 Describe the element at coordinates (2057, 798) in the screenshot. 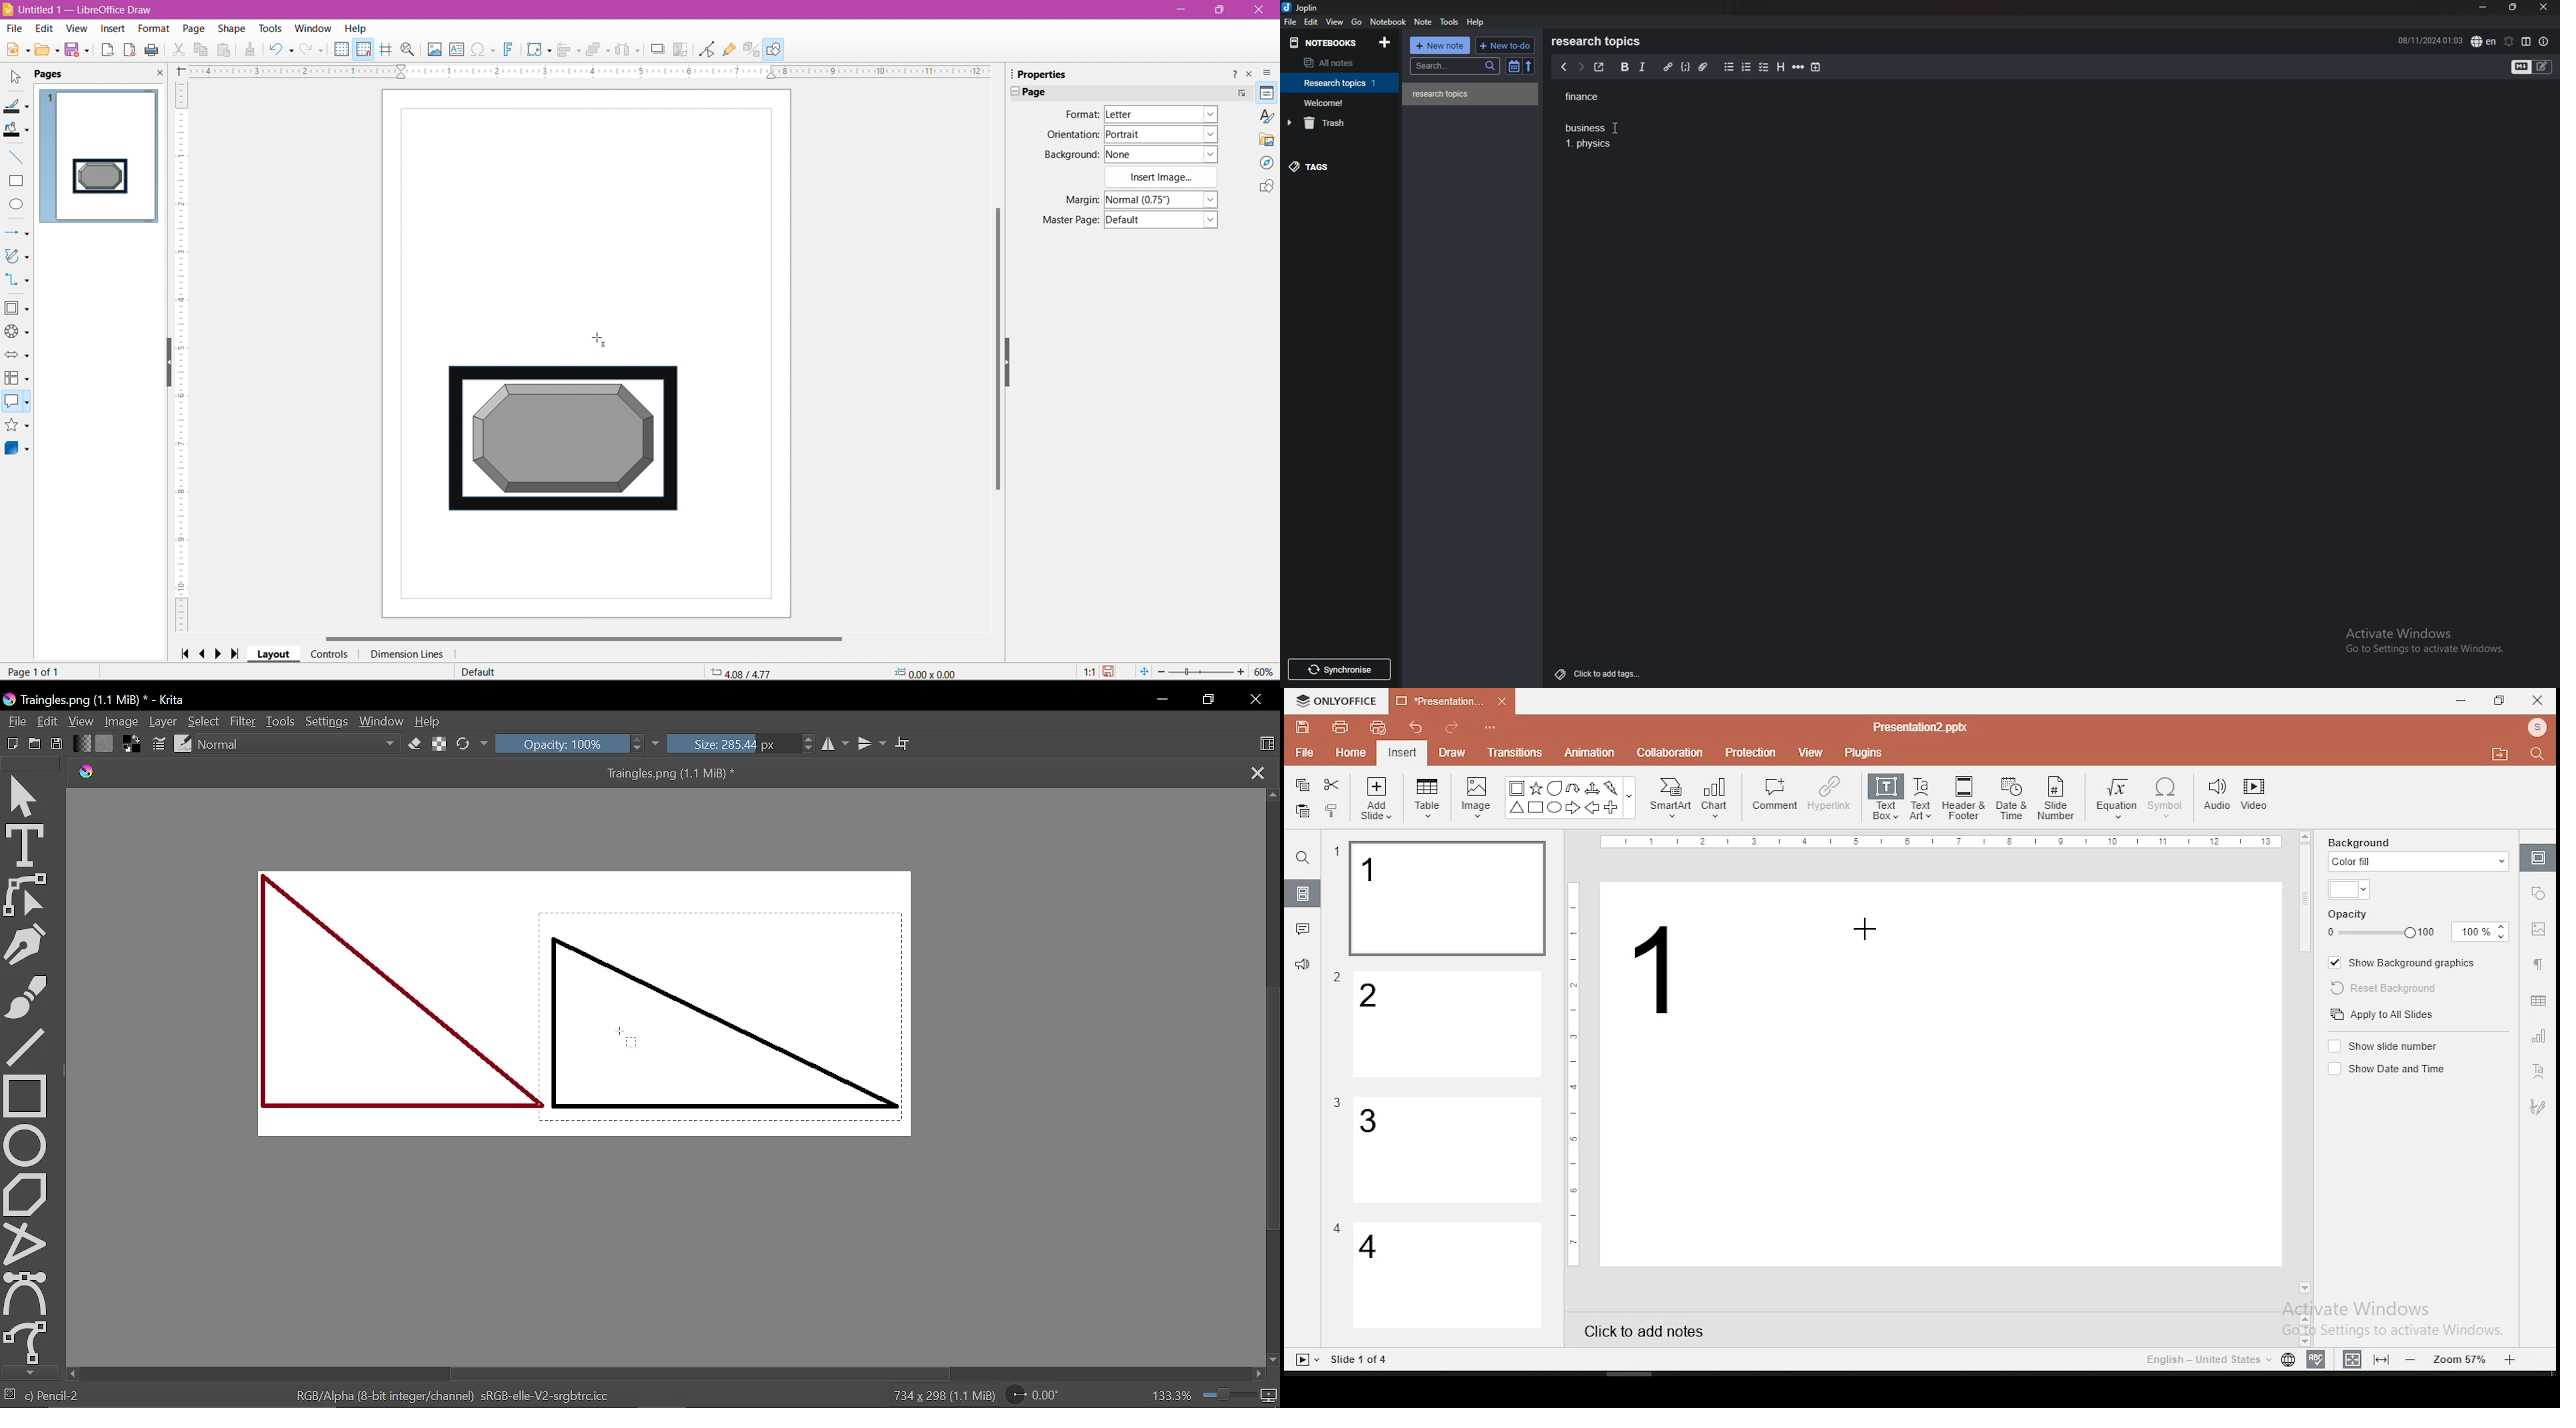

I see `slide number` at that location.